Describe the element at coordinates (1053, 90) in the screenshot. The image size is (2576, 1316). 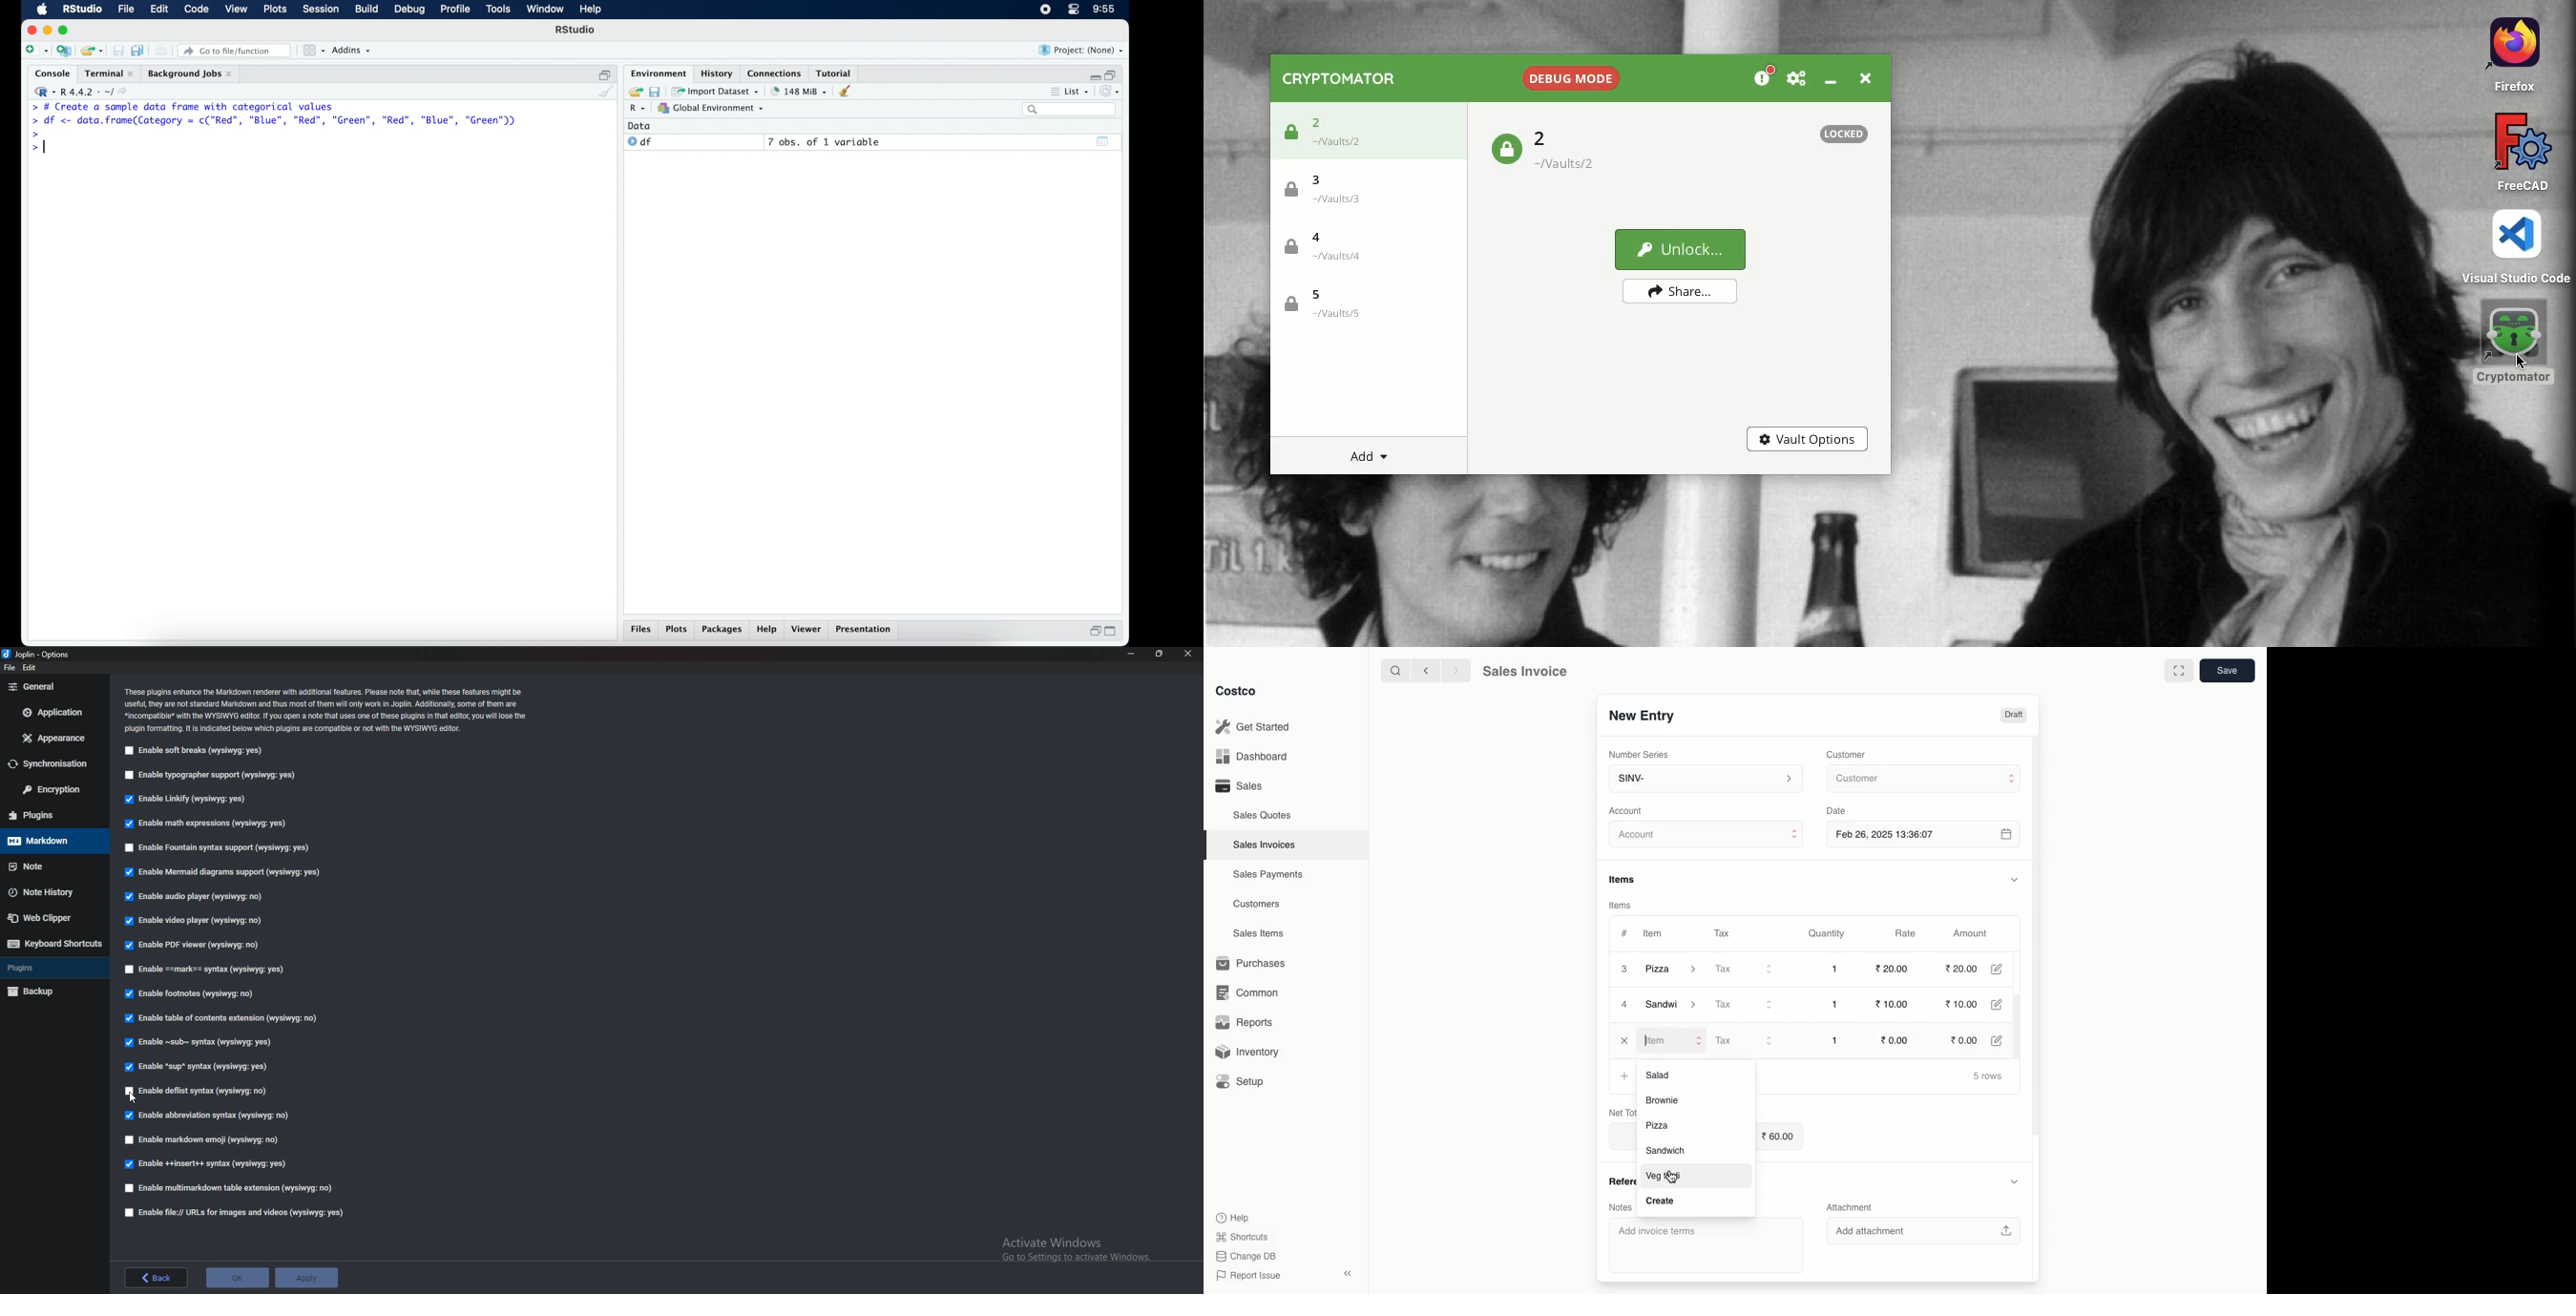
I see `more options` at that location.